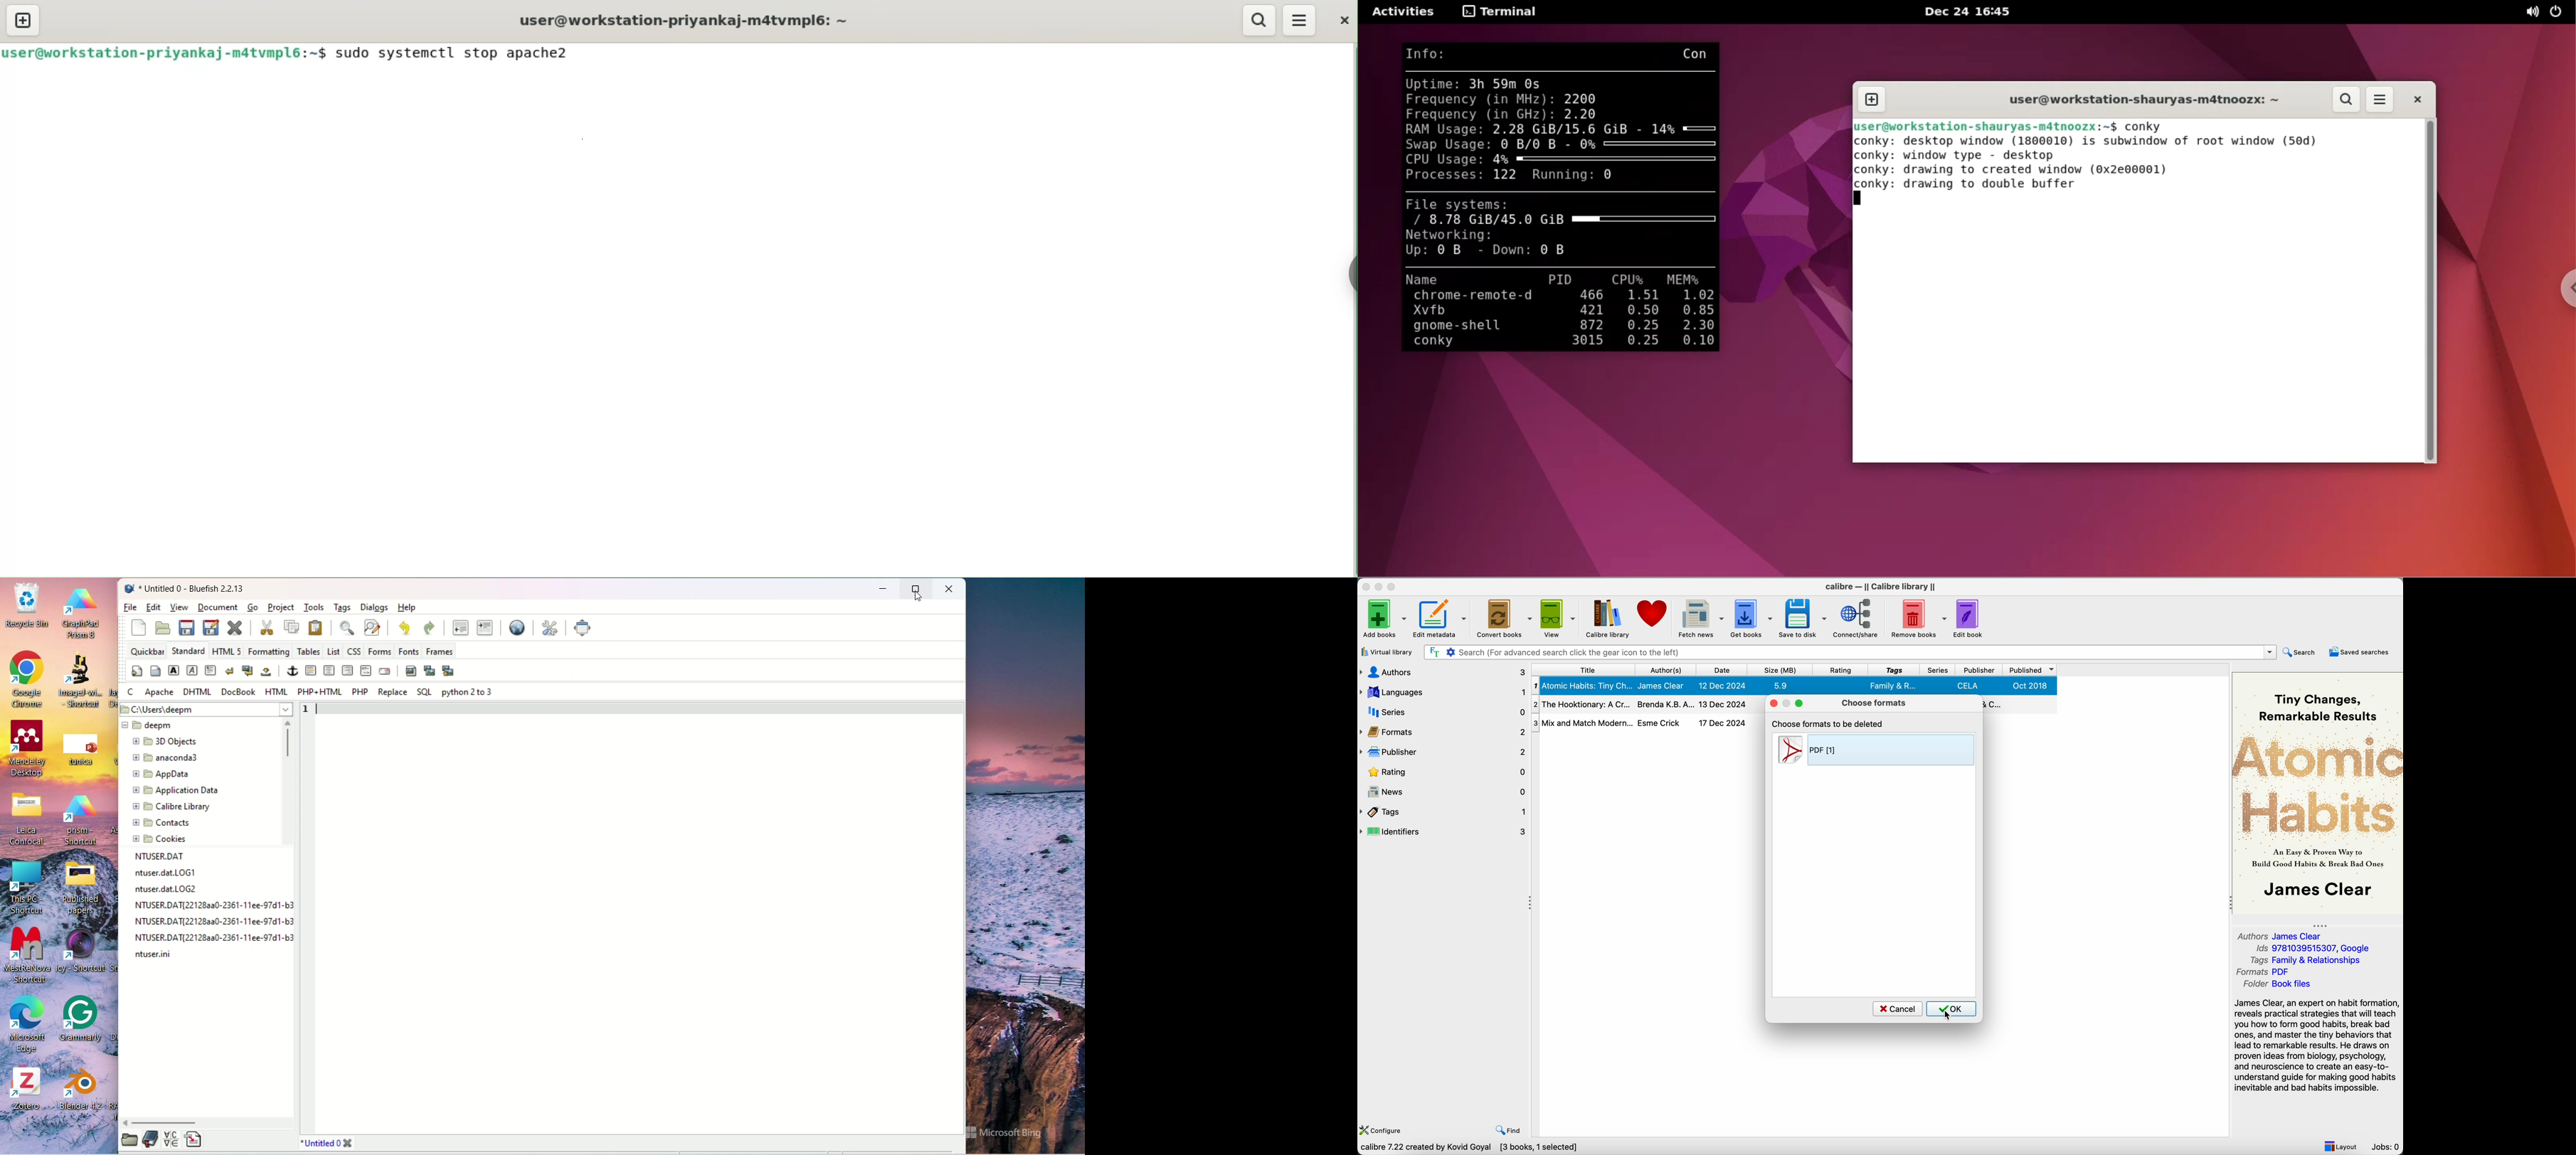 The height and width of the screenshot is (1176, 2576). Describe the element at coordinates (230, 670) in the screenshot. I see `break` at that location.